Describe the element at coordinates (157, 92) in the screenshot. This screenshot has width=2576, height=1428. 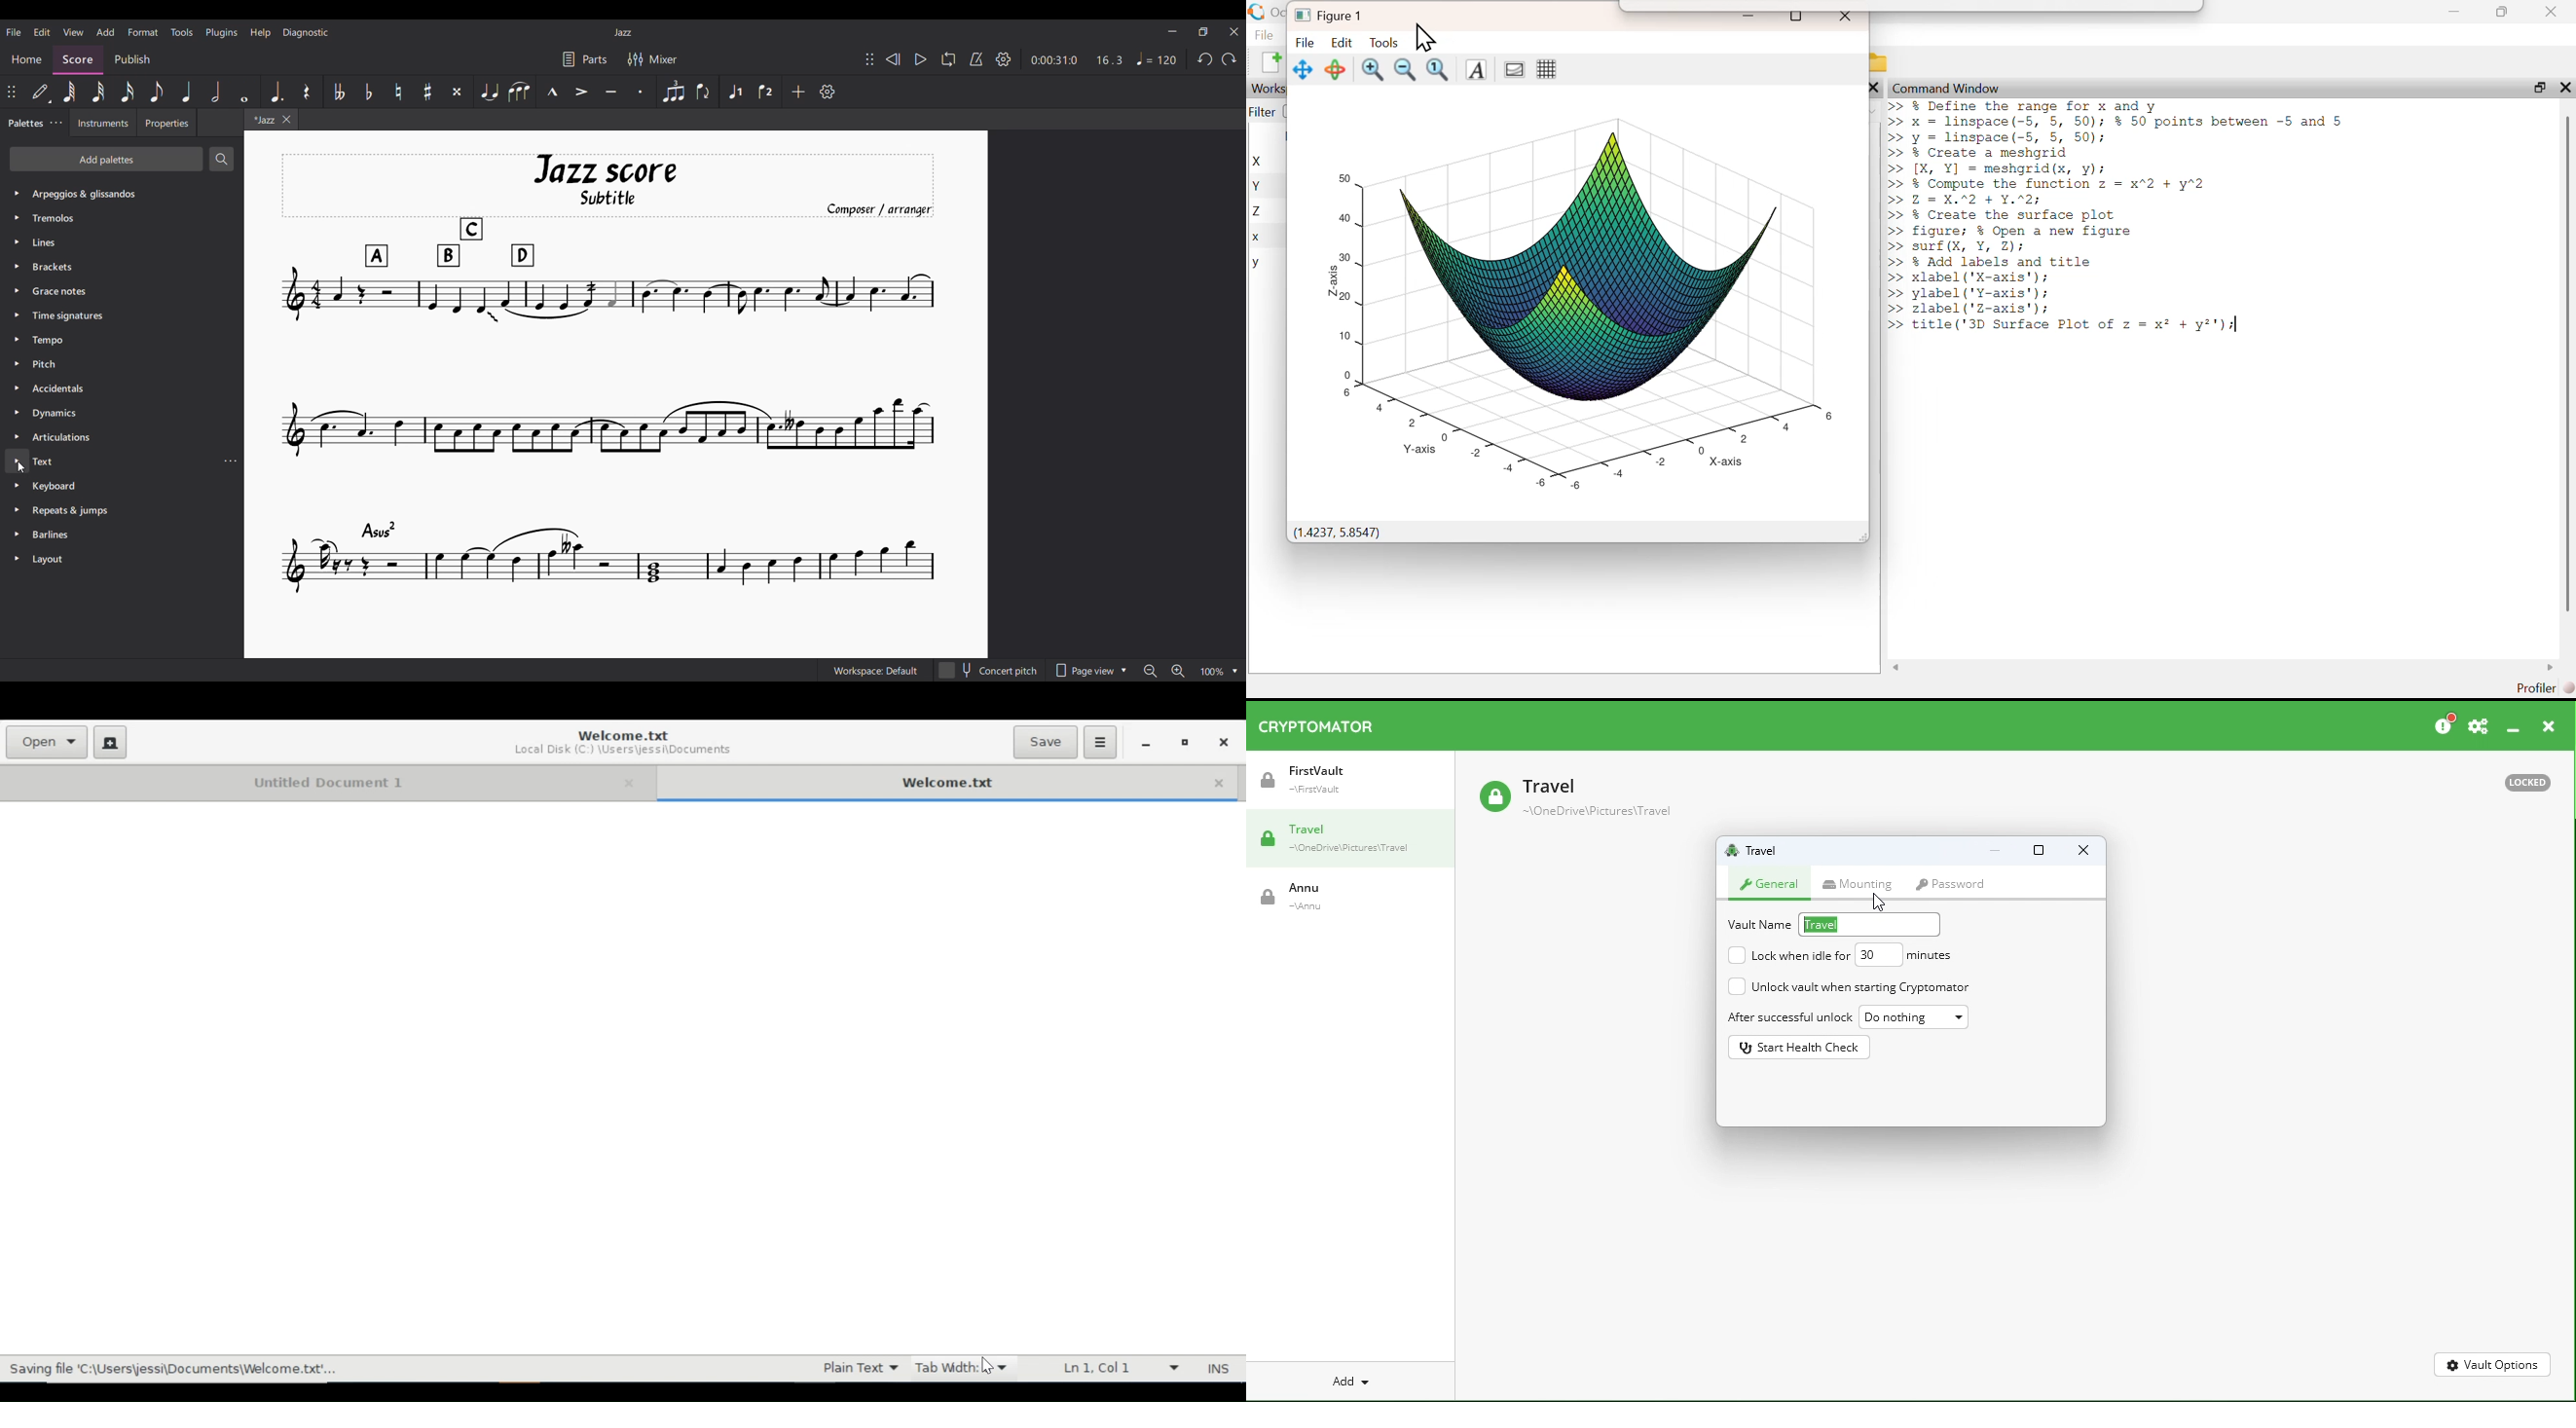
I see `8th note` at that location.